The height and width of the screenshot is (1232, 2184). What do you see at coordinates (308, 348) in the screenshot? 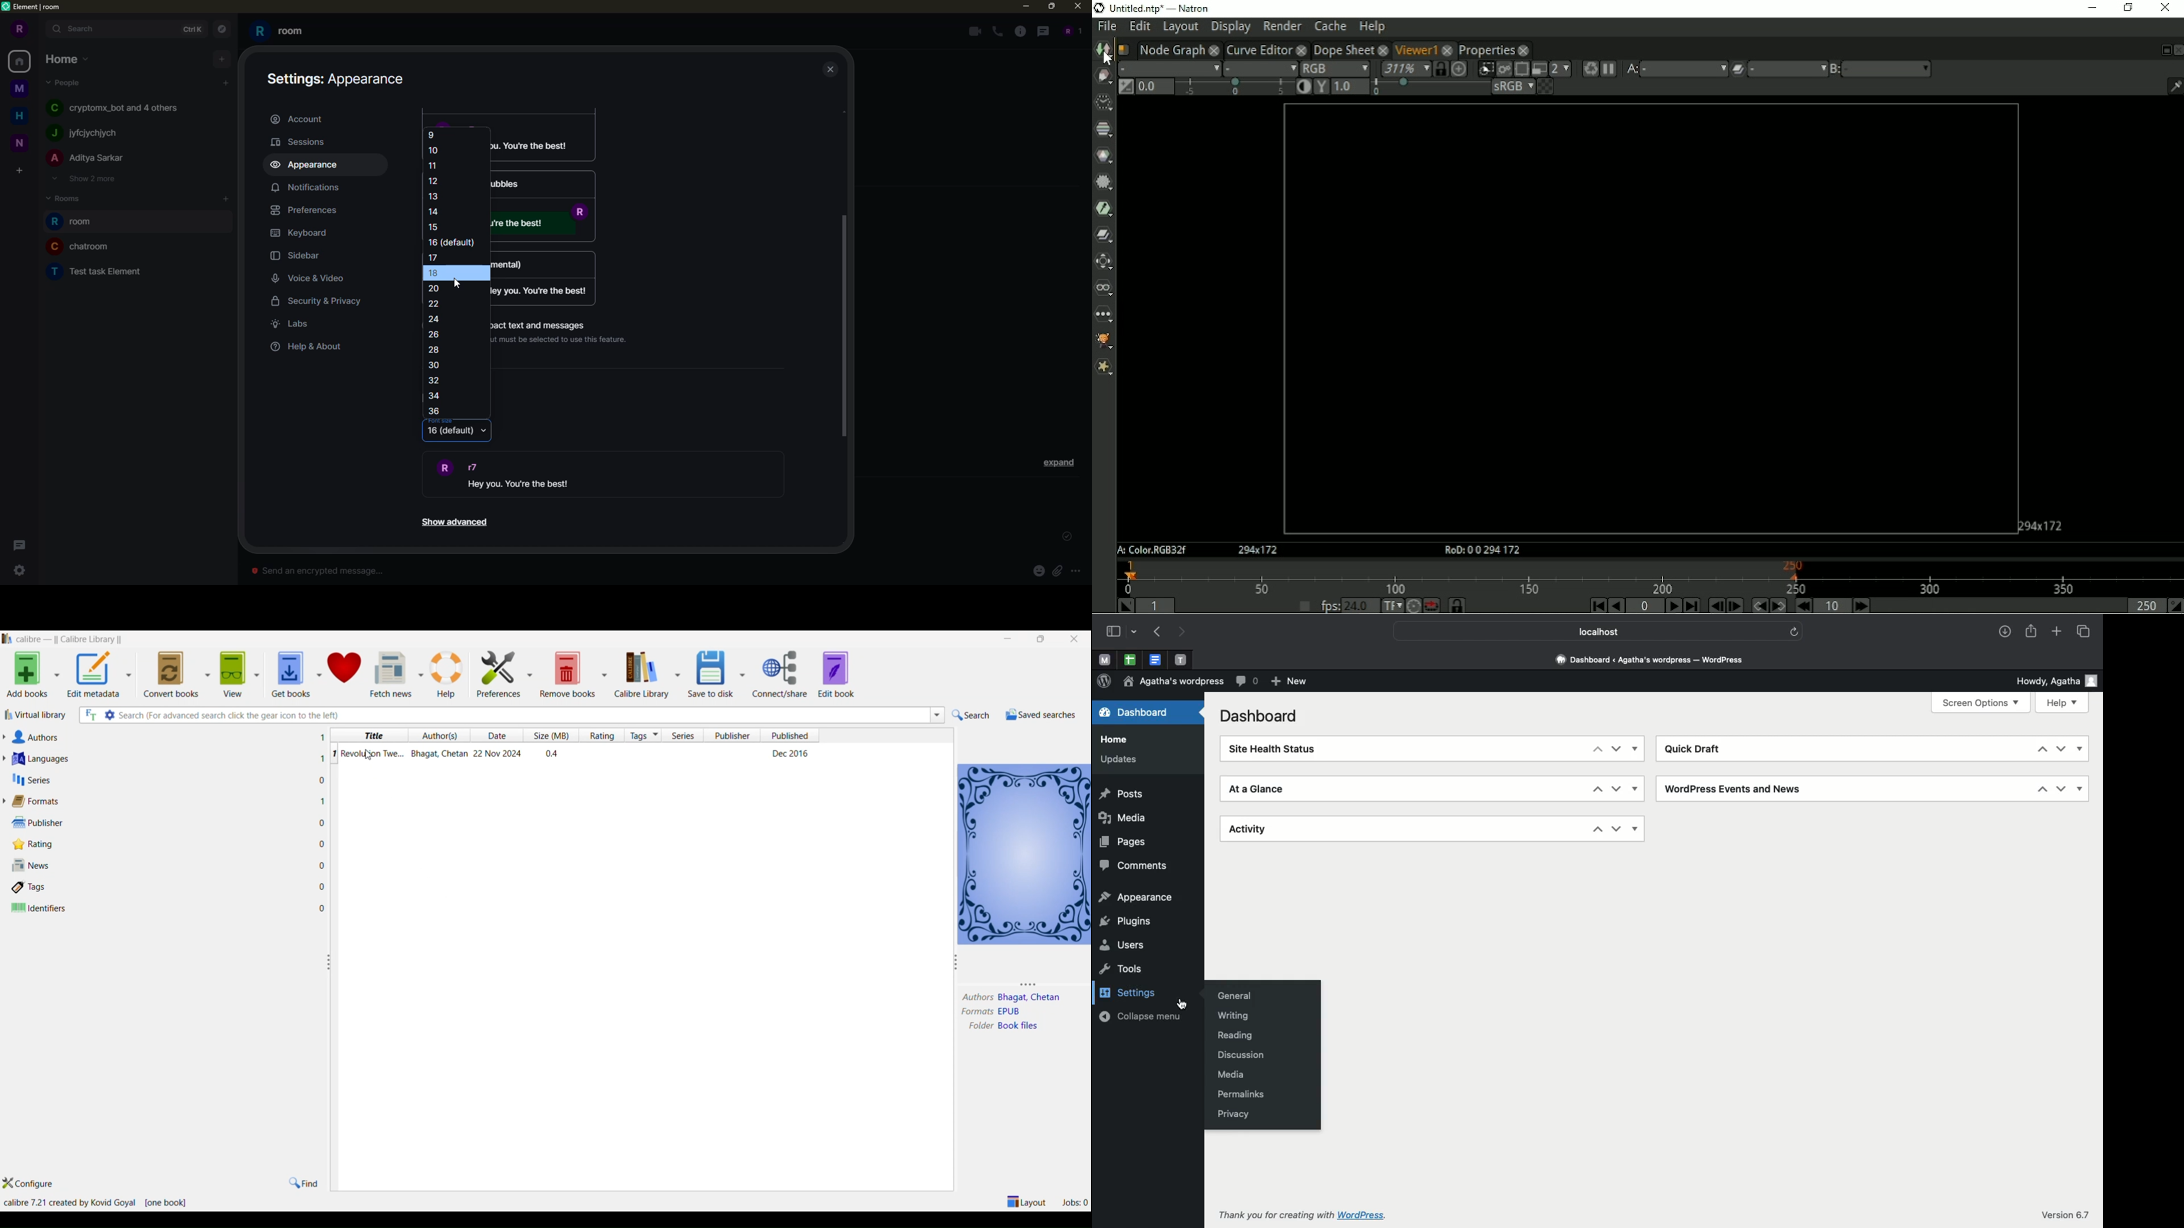
I see `help & about` at bounding box center [308, 348].